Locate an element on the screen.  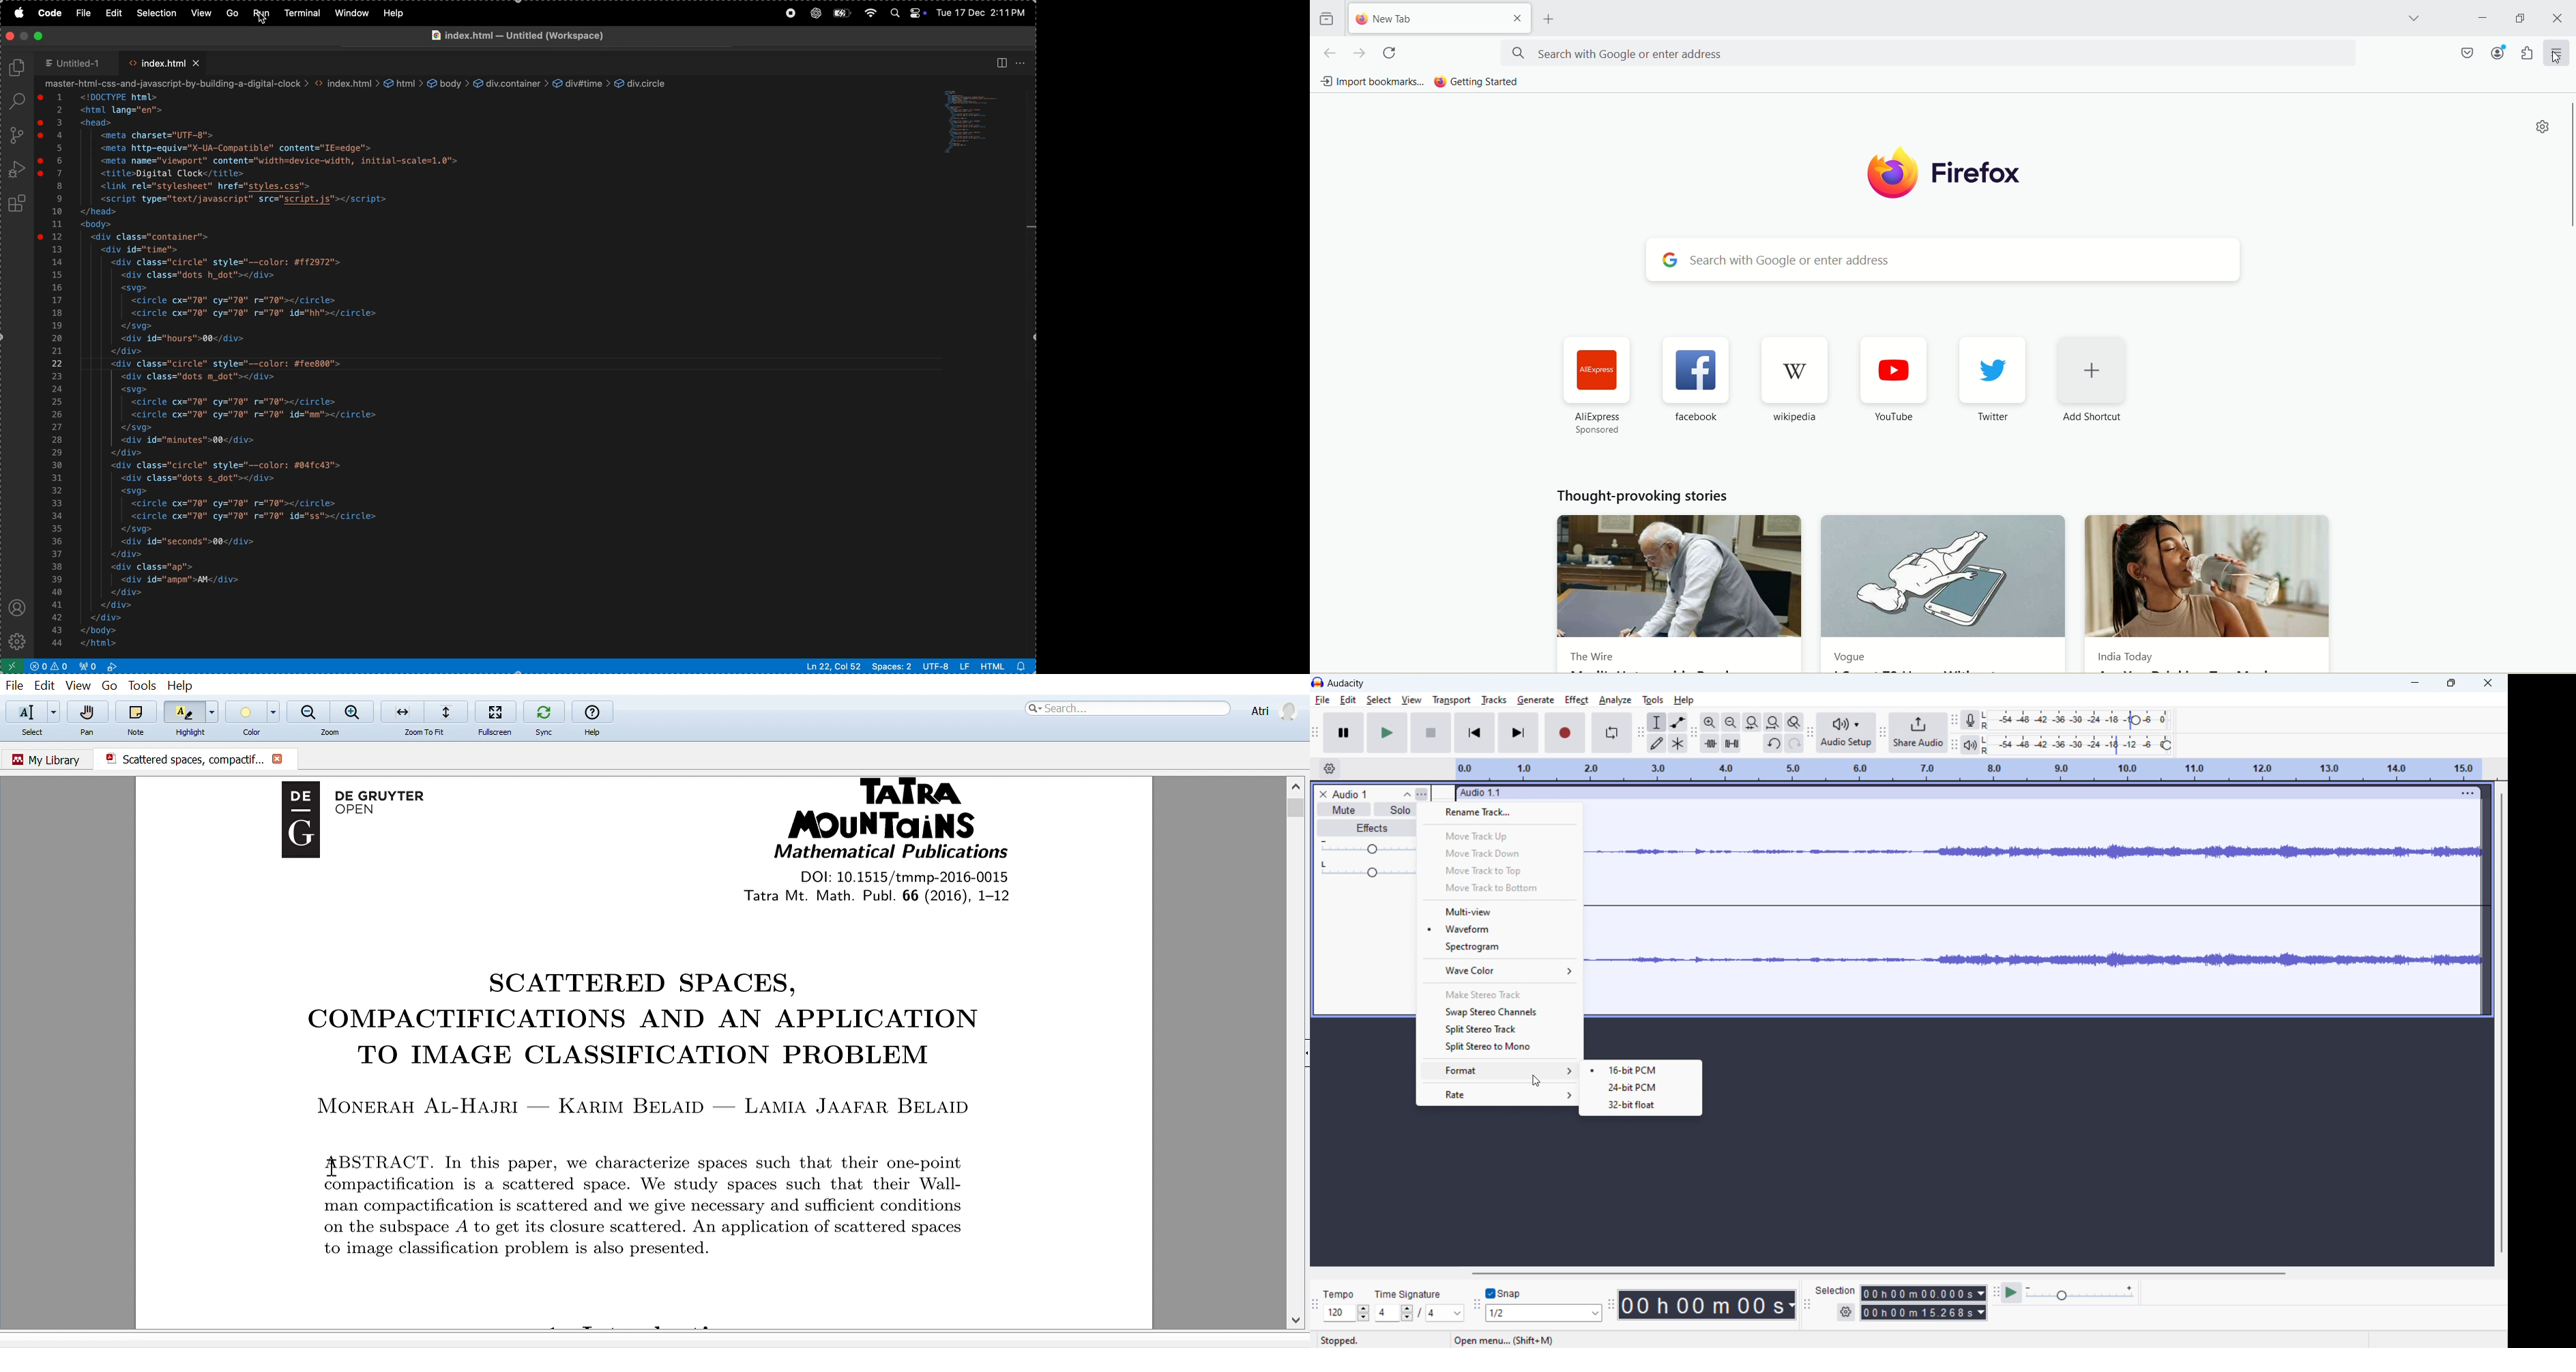
record is located at coordinates (1565, 733).